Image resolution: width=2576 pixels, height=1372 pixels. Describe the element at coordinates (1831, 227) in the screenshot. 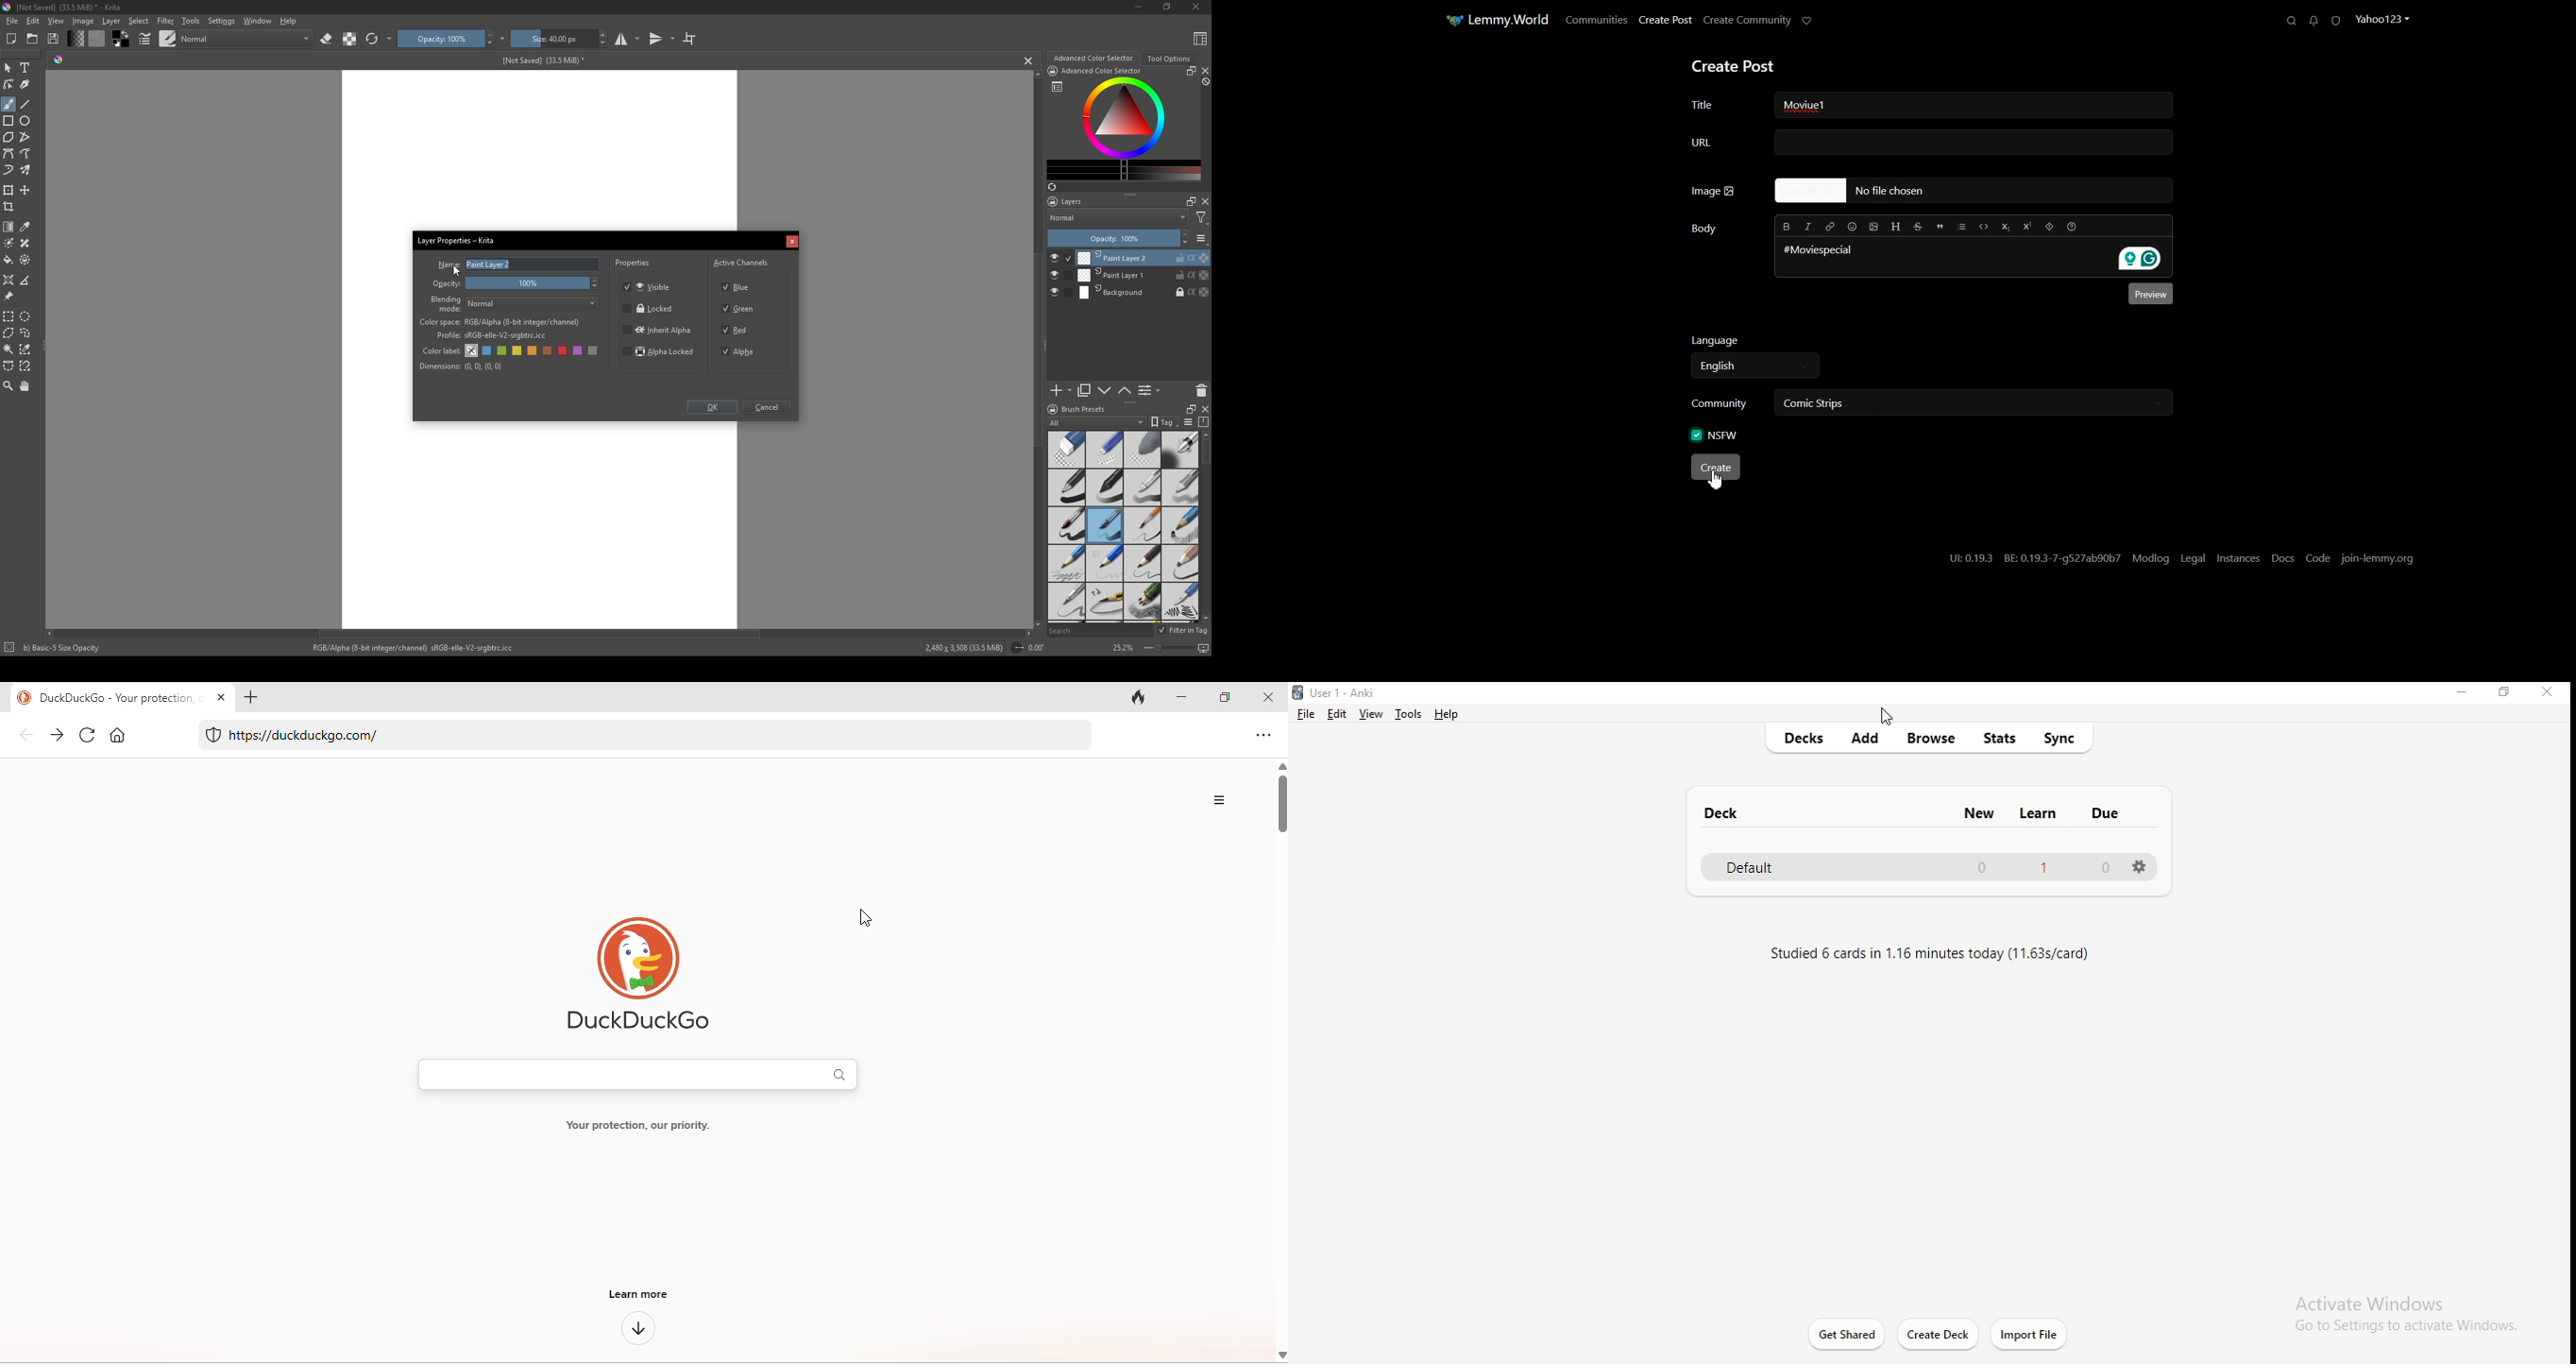

I see `Hyperlink` at that location.